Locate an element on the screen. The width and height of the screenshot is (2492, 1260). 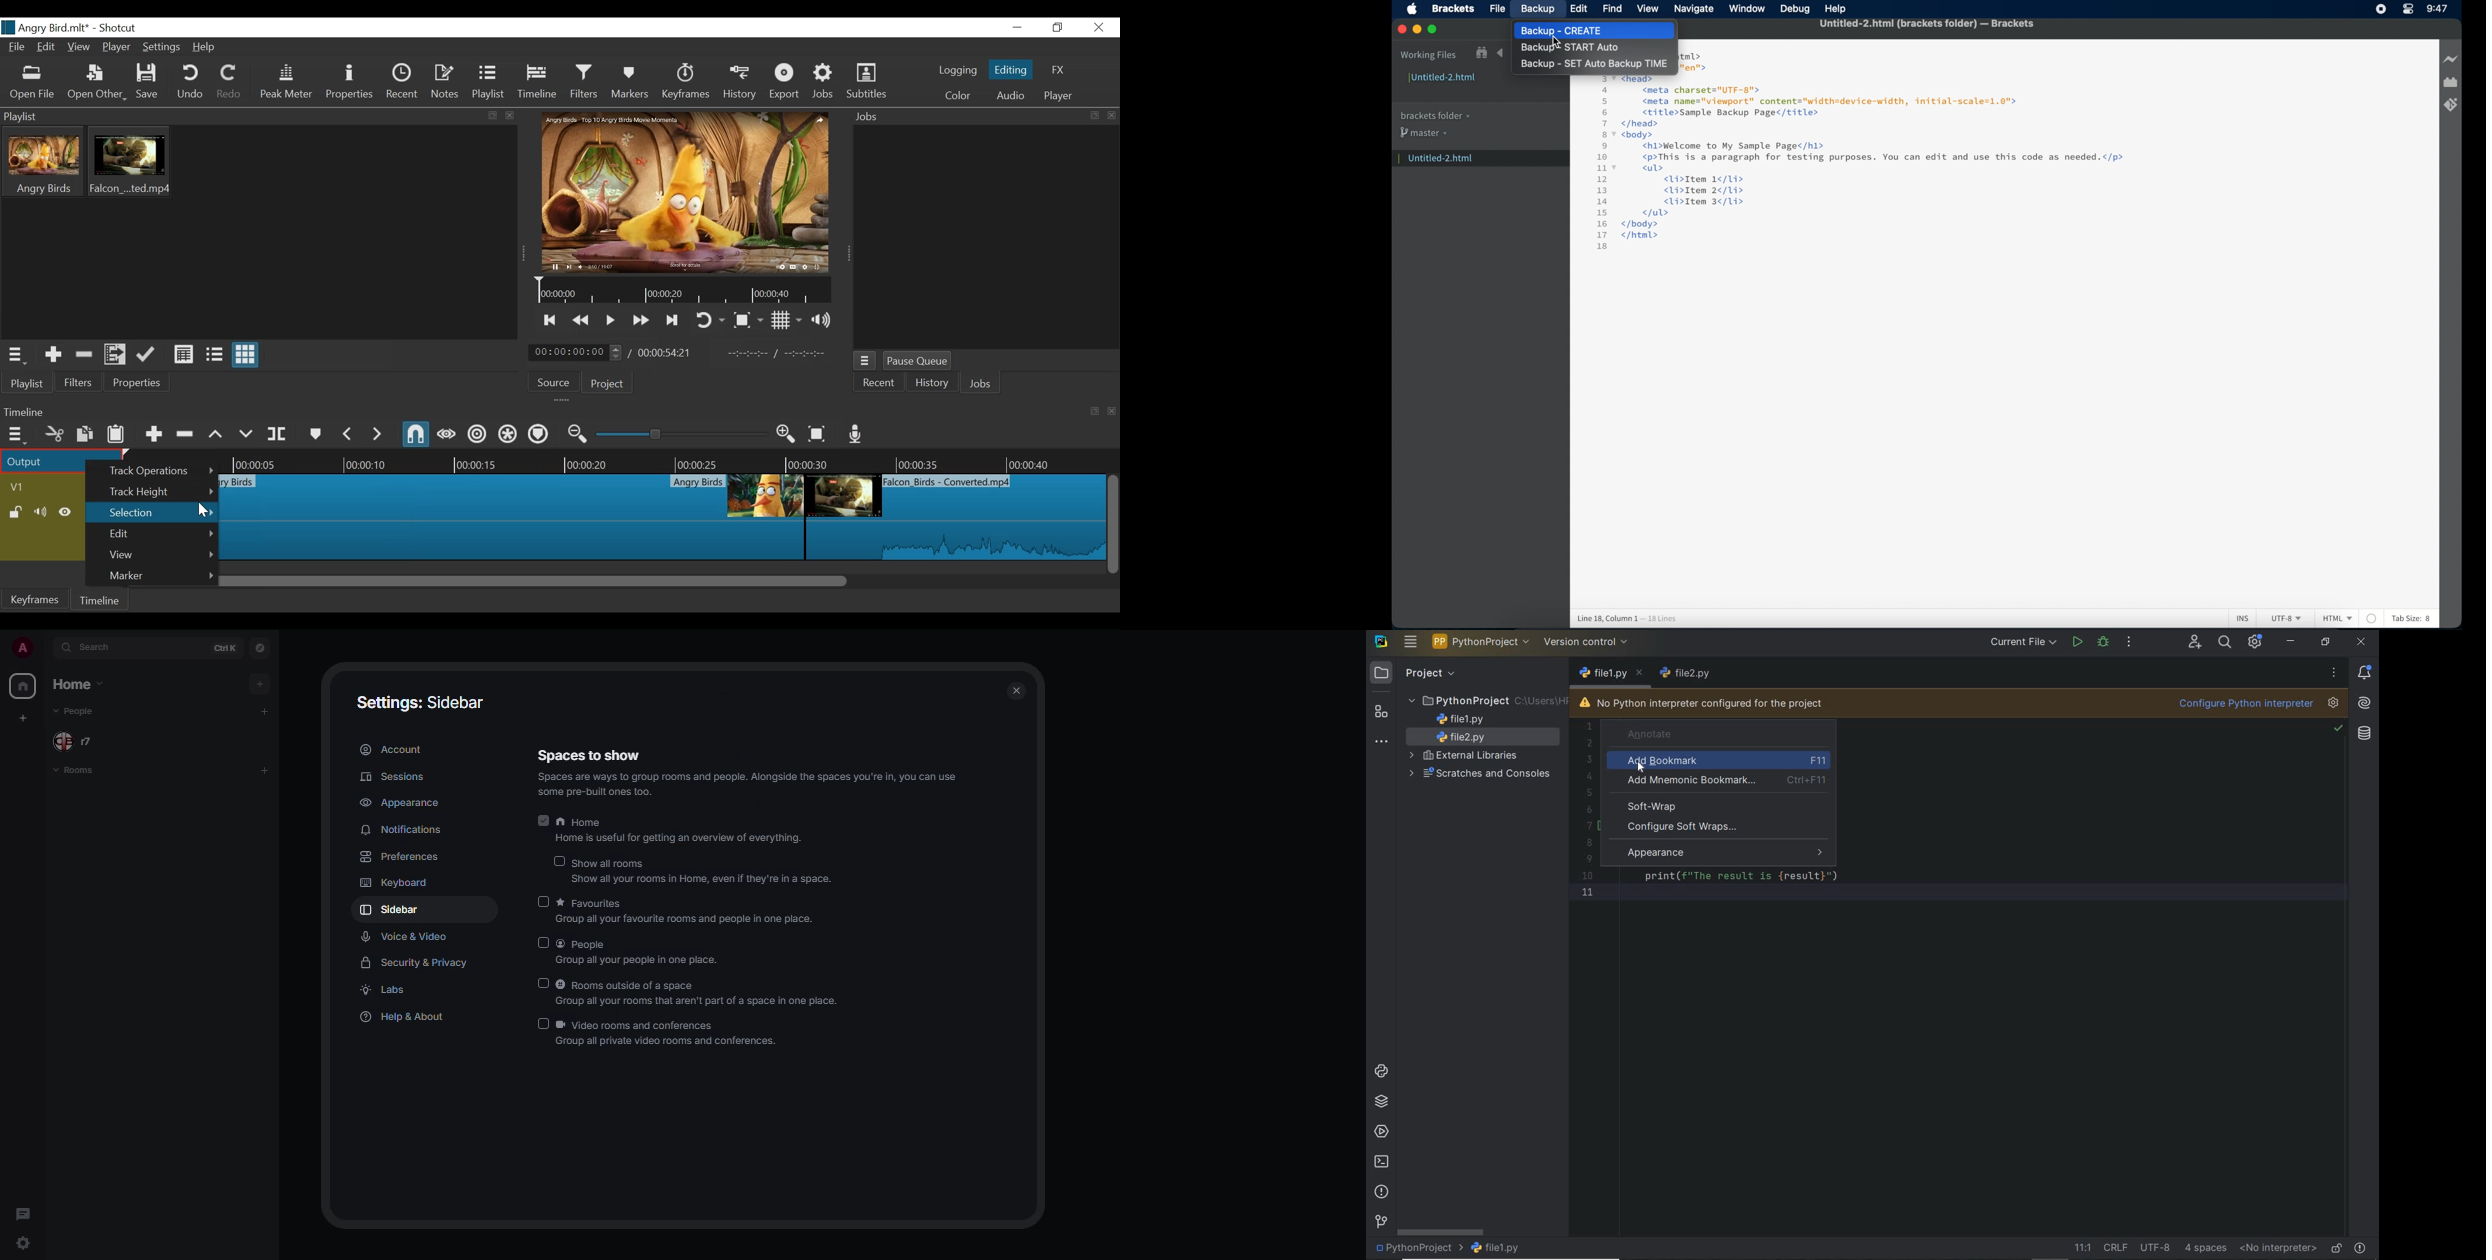
line separator is located at coordinates (2117, 1248).